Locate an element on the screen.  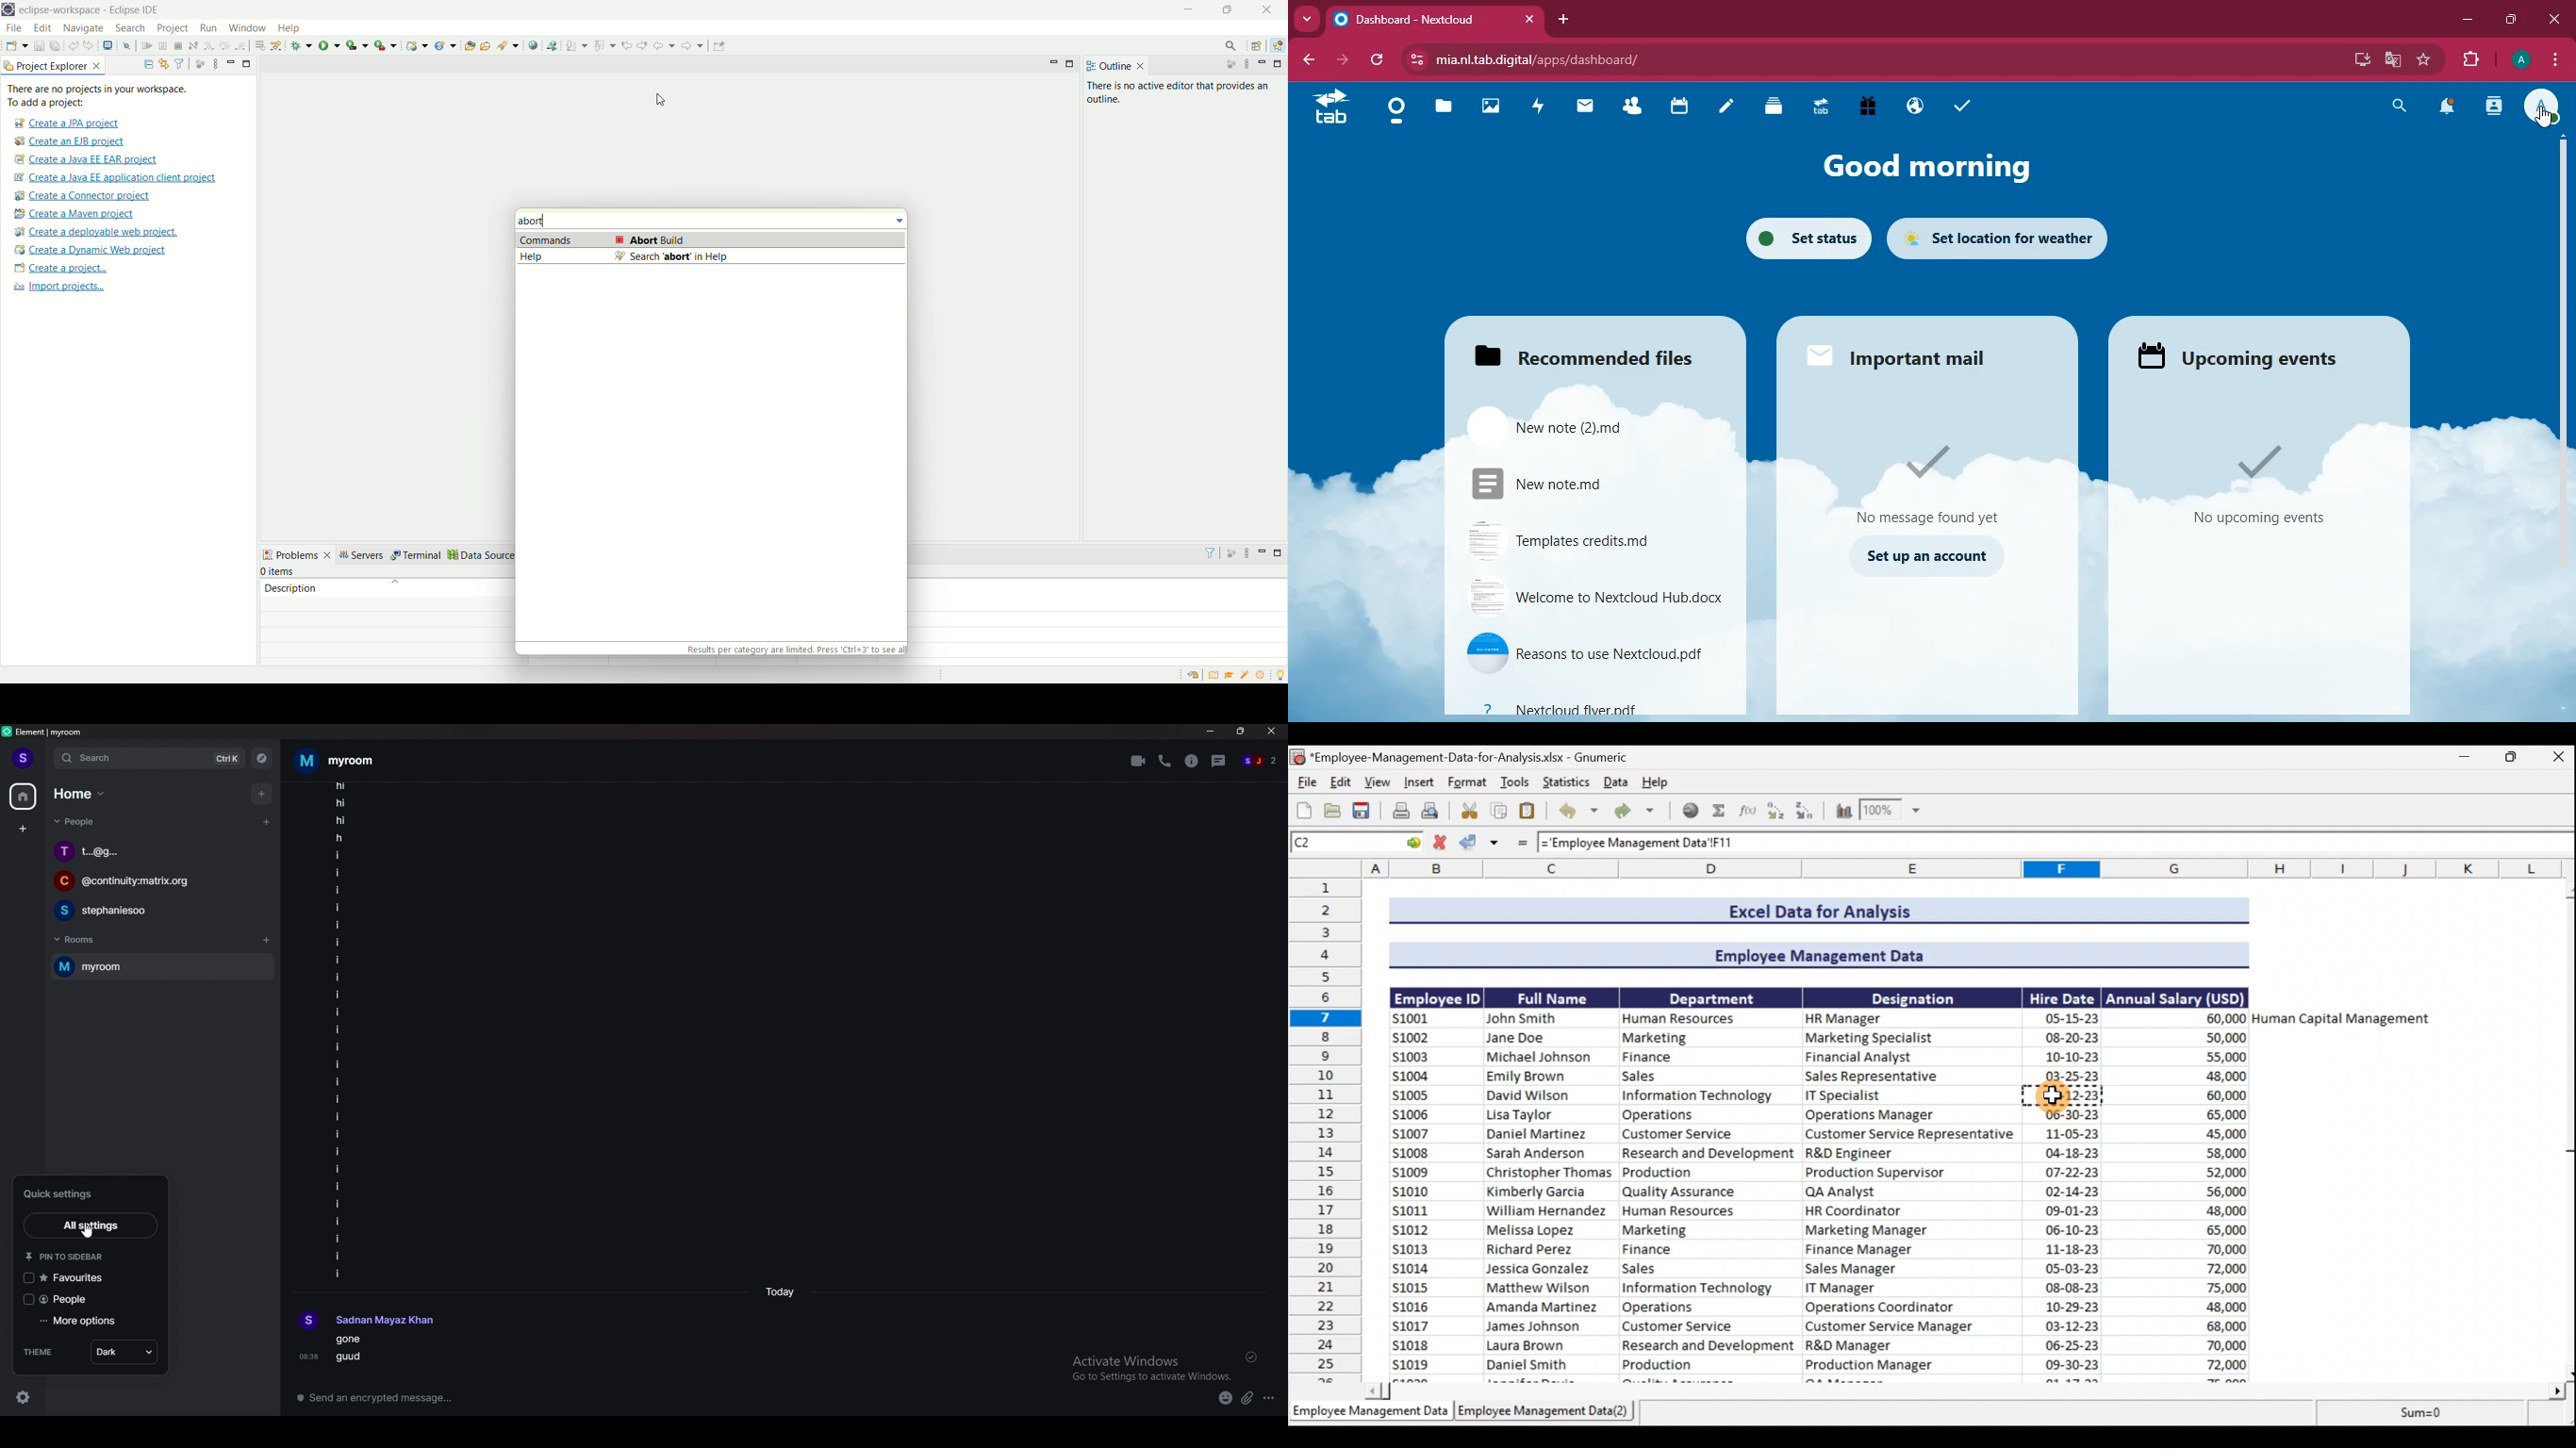
events is located at coordinates (2260, 488).